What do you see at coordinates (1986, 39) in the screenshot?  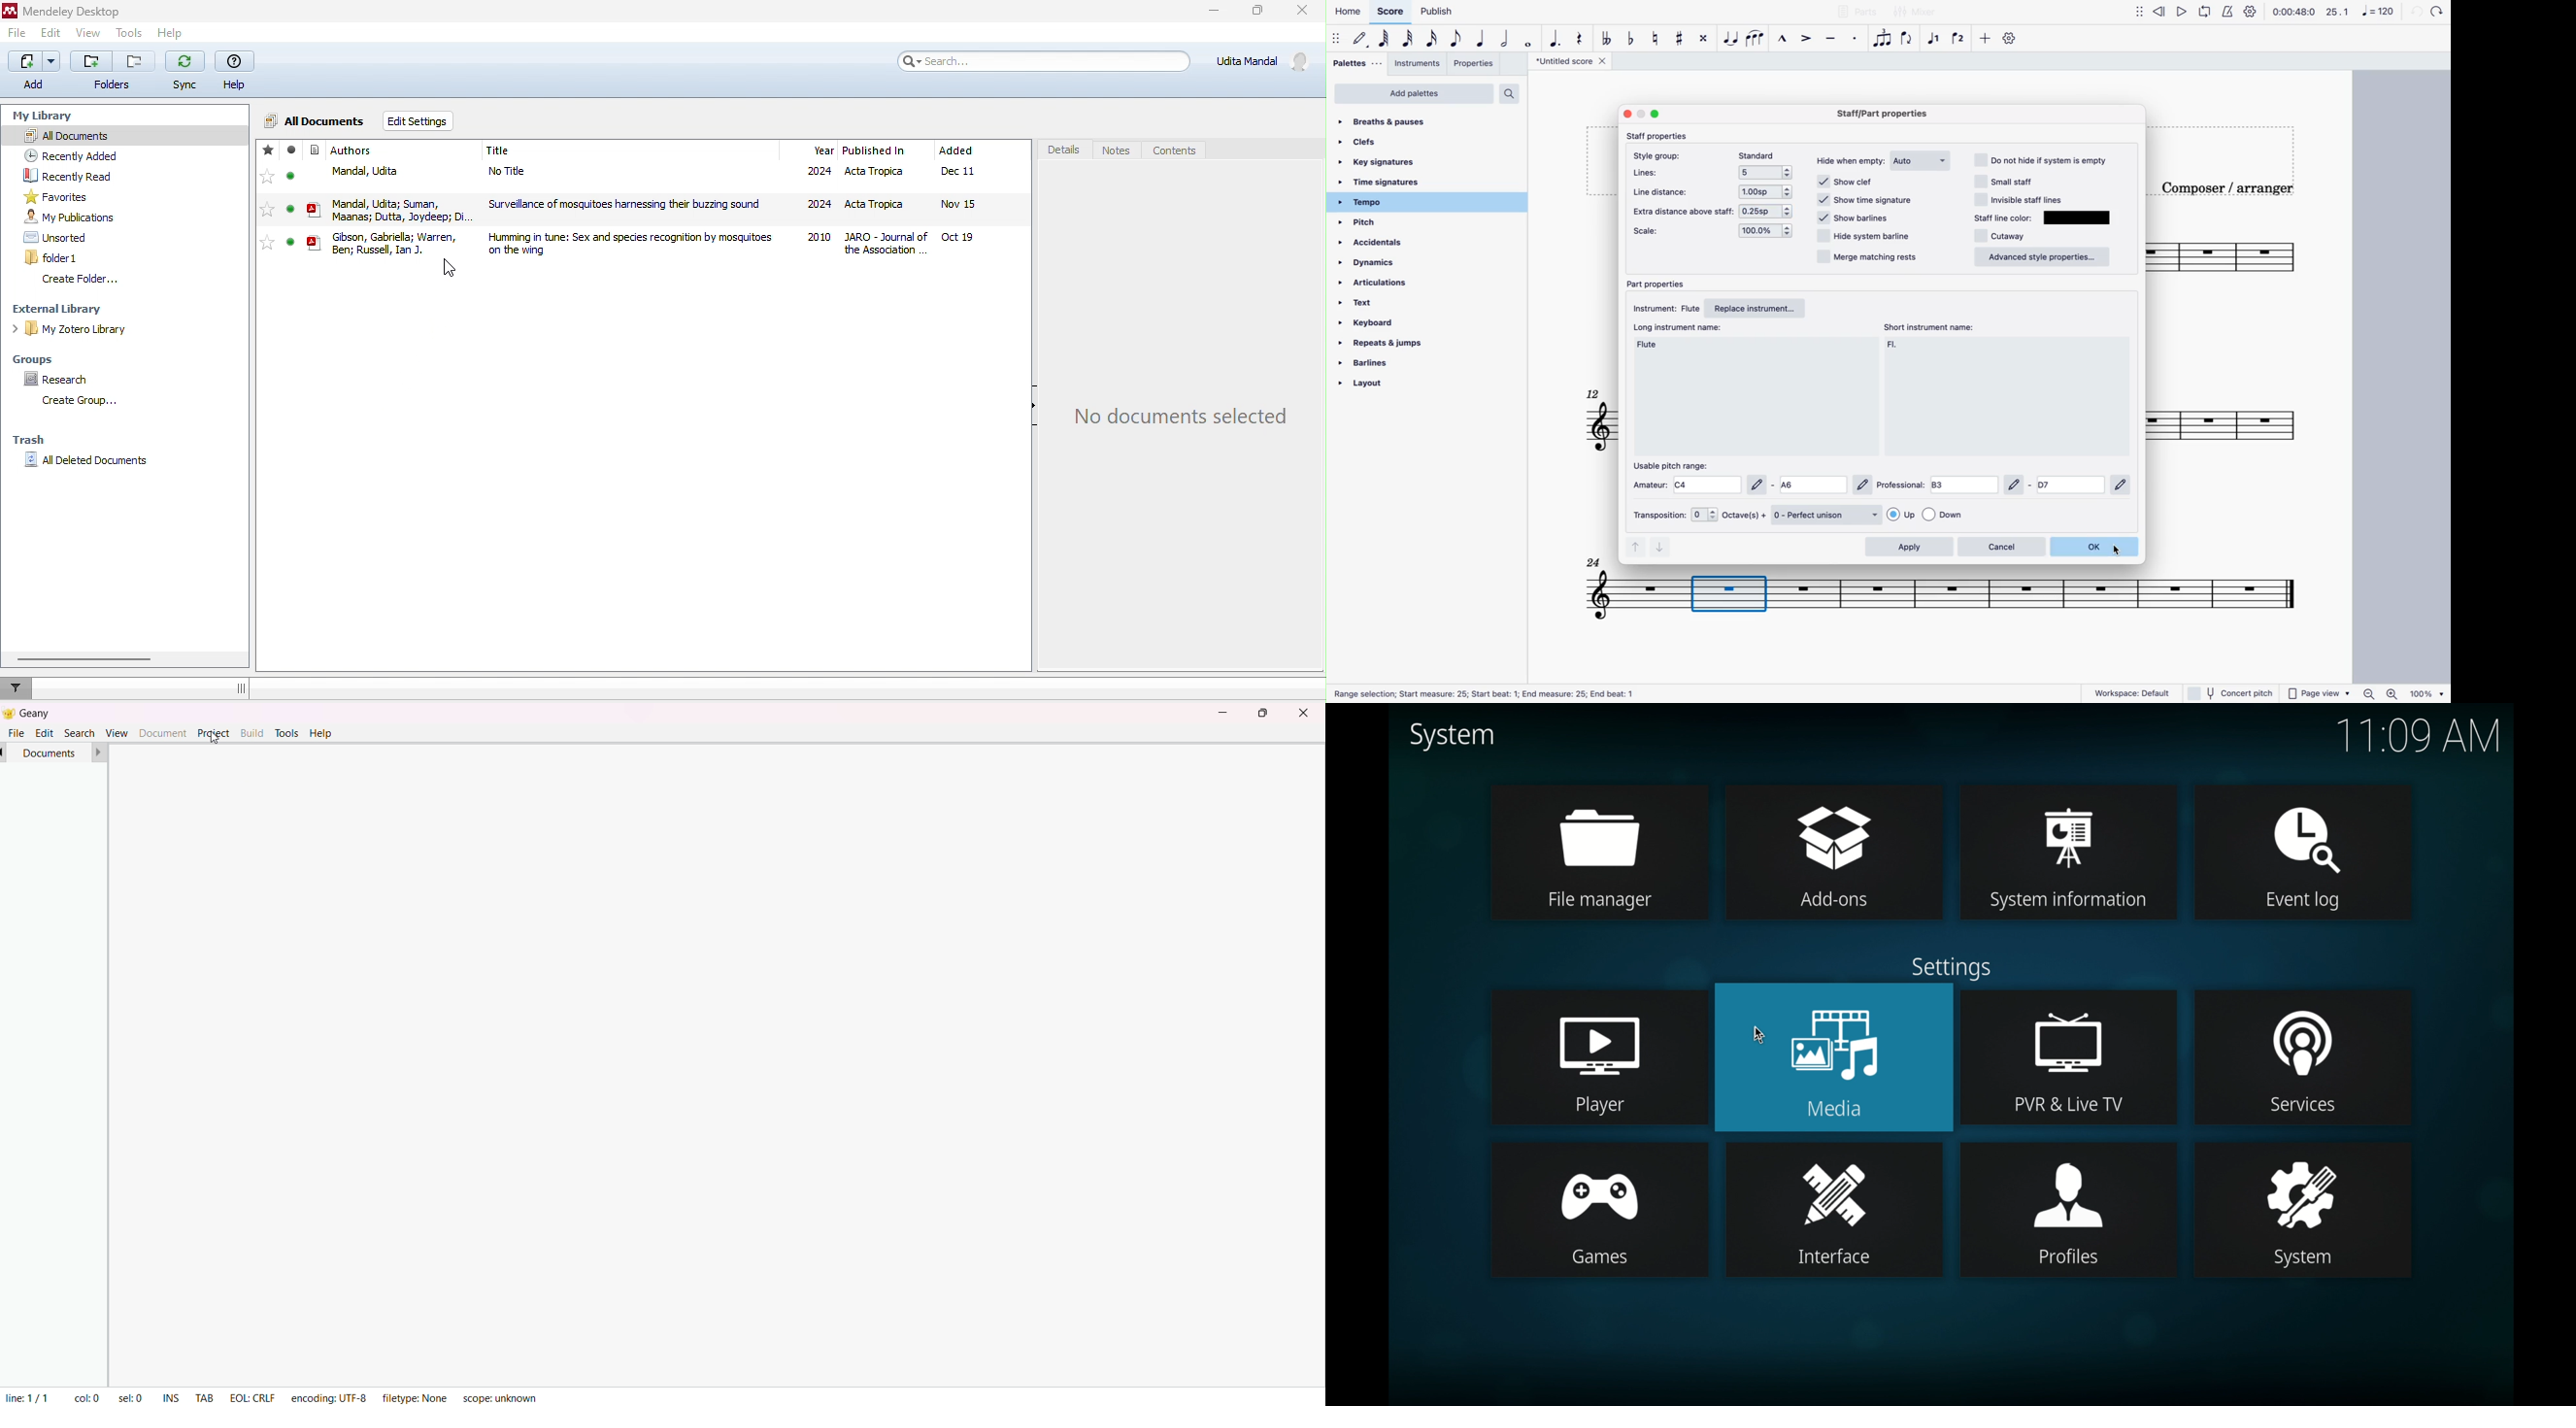 I see `more` at bounding box center [1986, 39].